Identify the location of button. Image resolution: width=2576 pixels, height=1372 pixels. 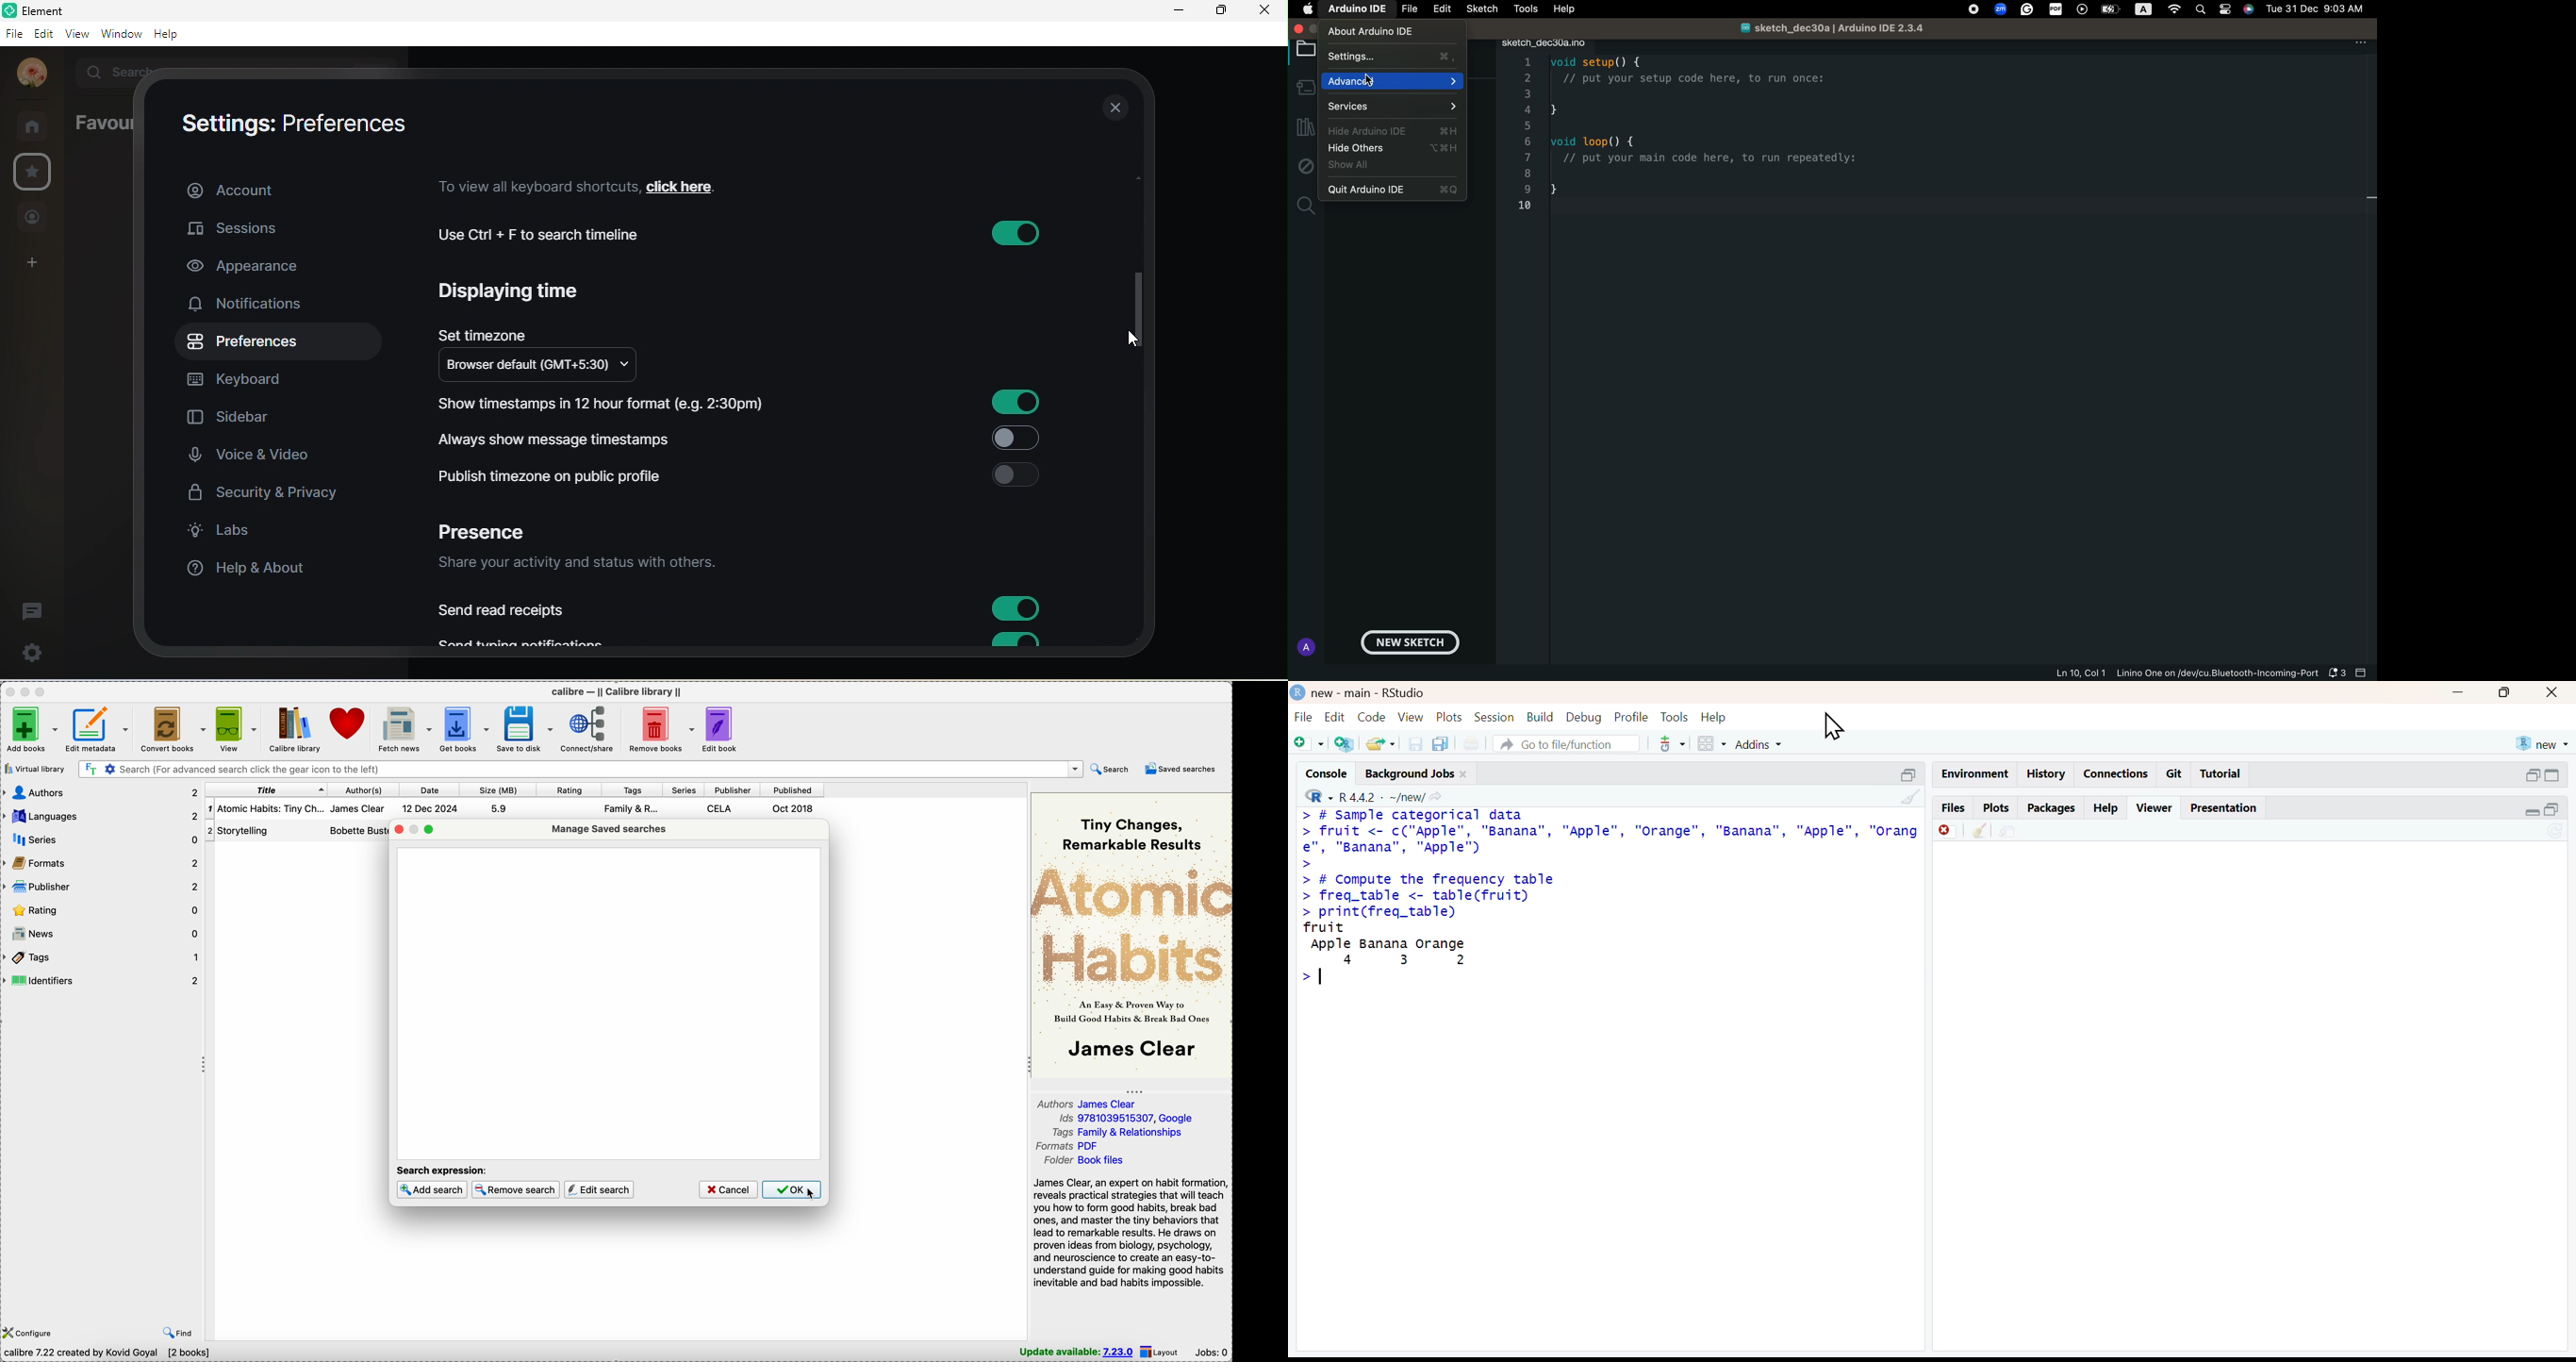
(1012, 233).